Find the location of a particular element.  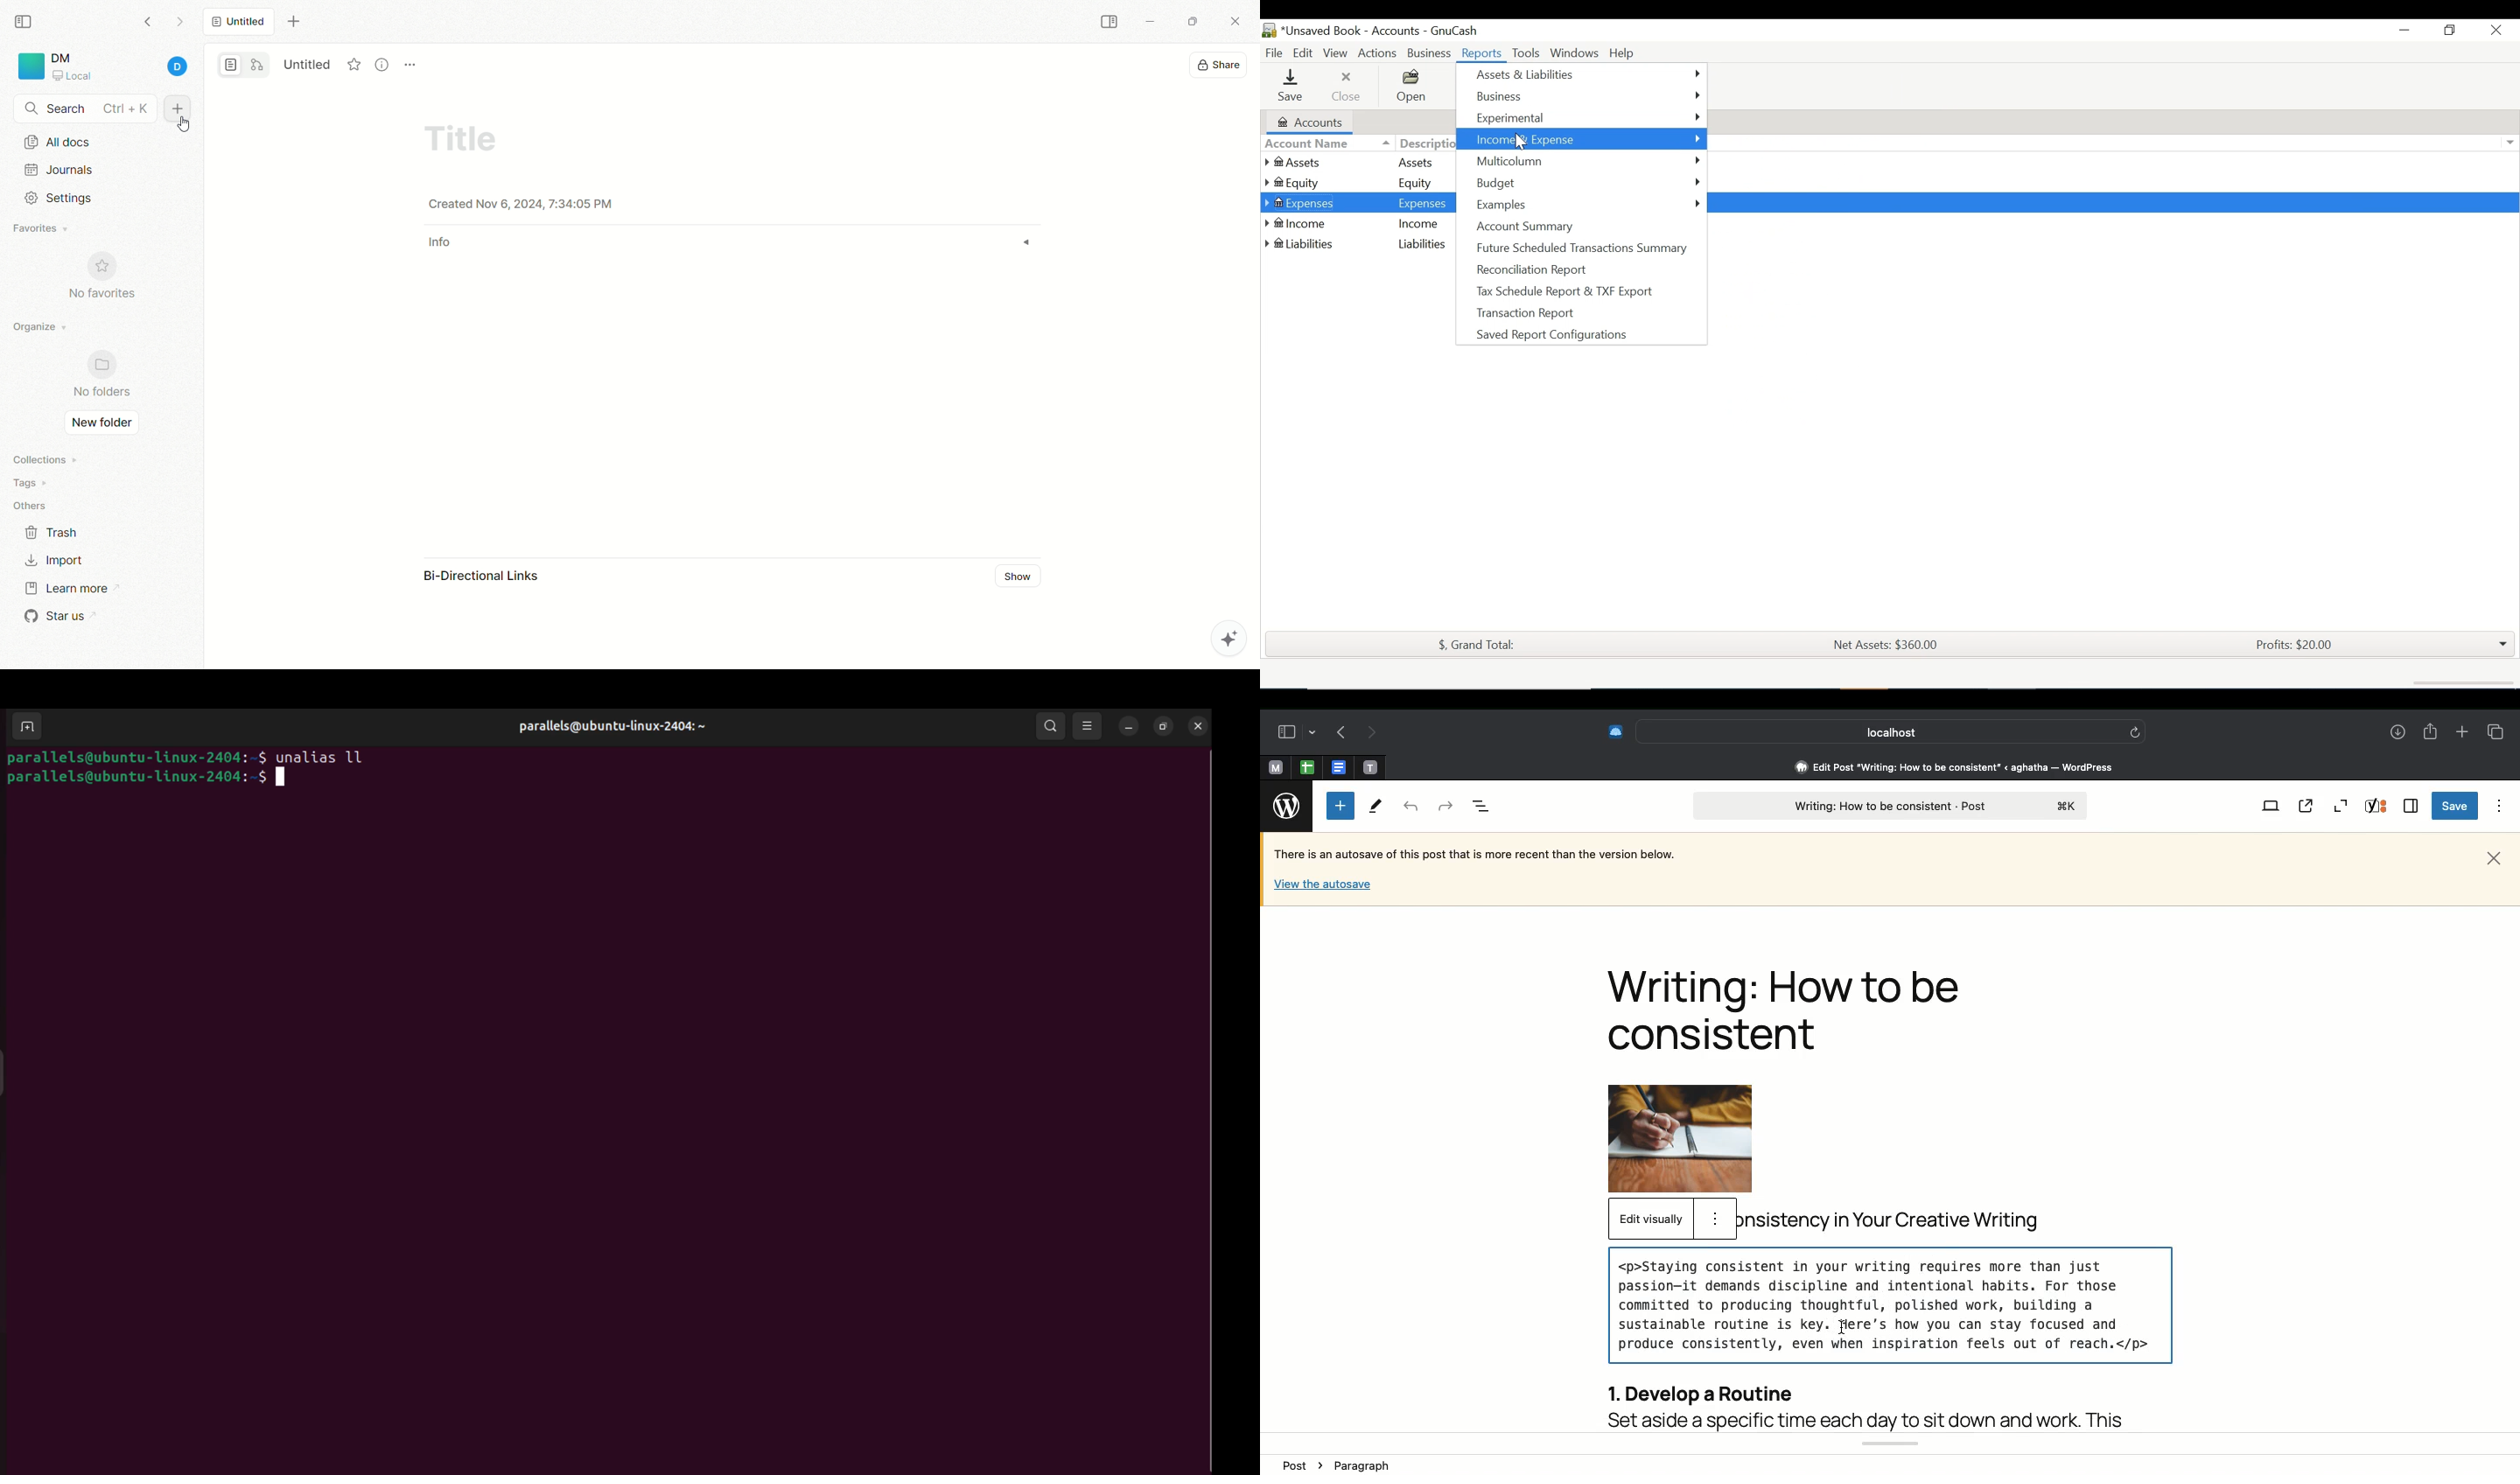

Windows is located at coordinates (1574, 52).